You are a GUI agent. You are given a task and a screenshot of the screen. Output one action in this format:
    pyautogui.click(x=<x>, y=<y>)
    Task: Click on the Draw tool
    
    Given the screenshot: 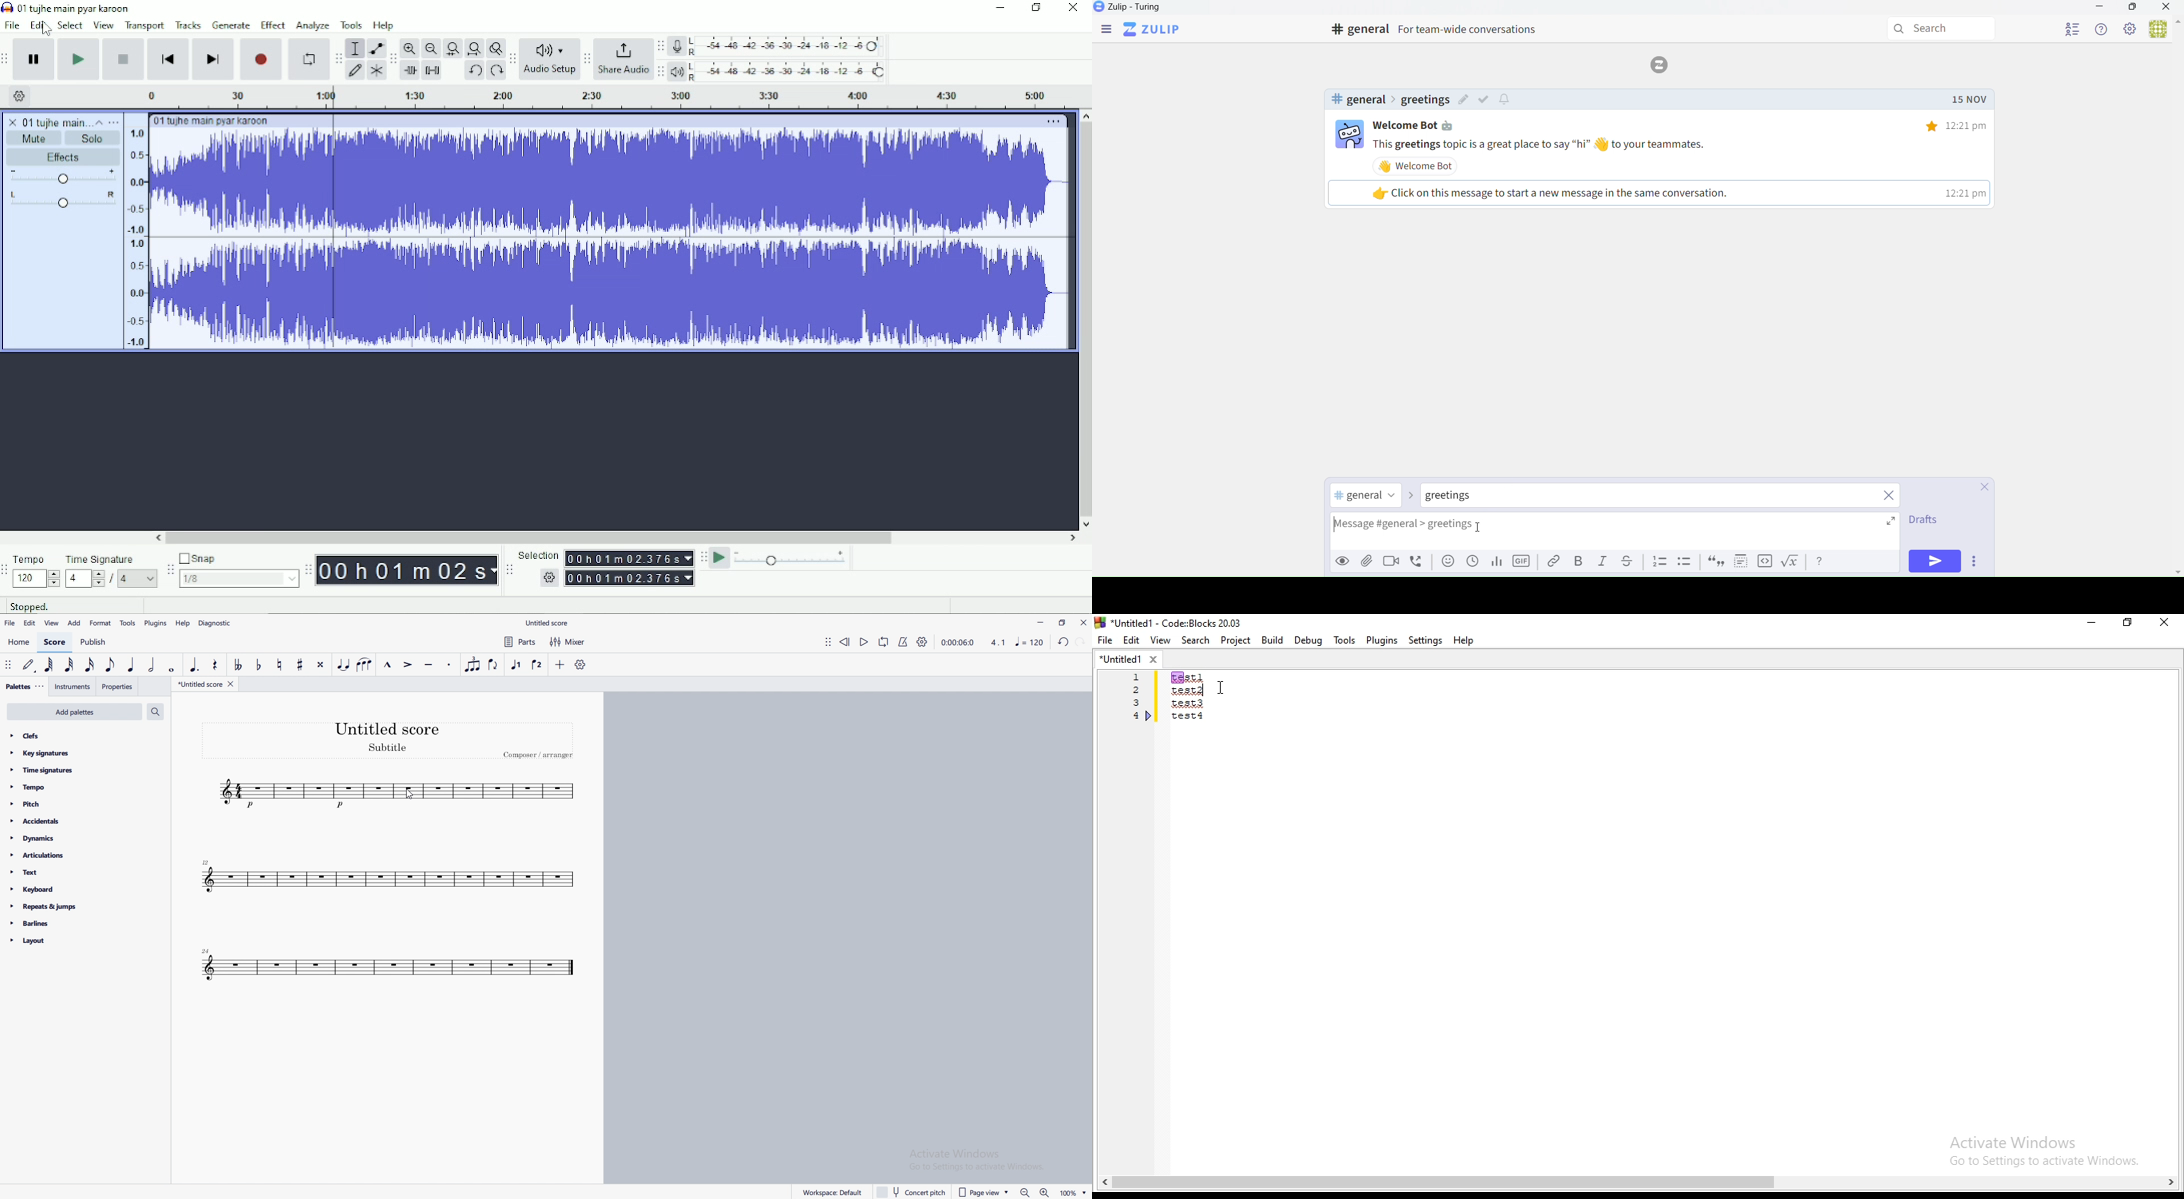 What is the action you would take?
    pyautogui.click(x=355, y=70)
    